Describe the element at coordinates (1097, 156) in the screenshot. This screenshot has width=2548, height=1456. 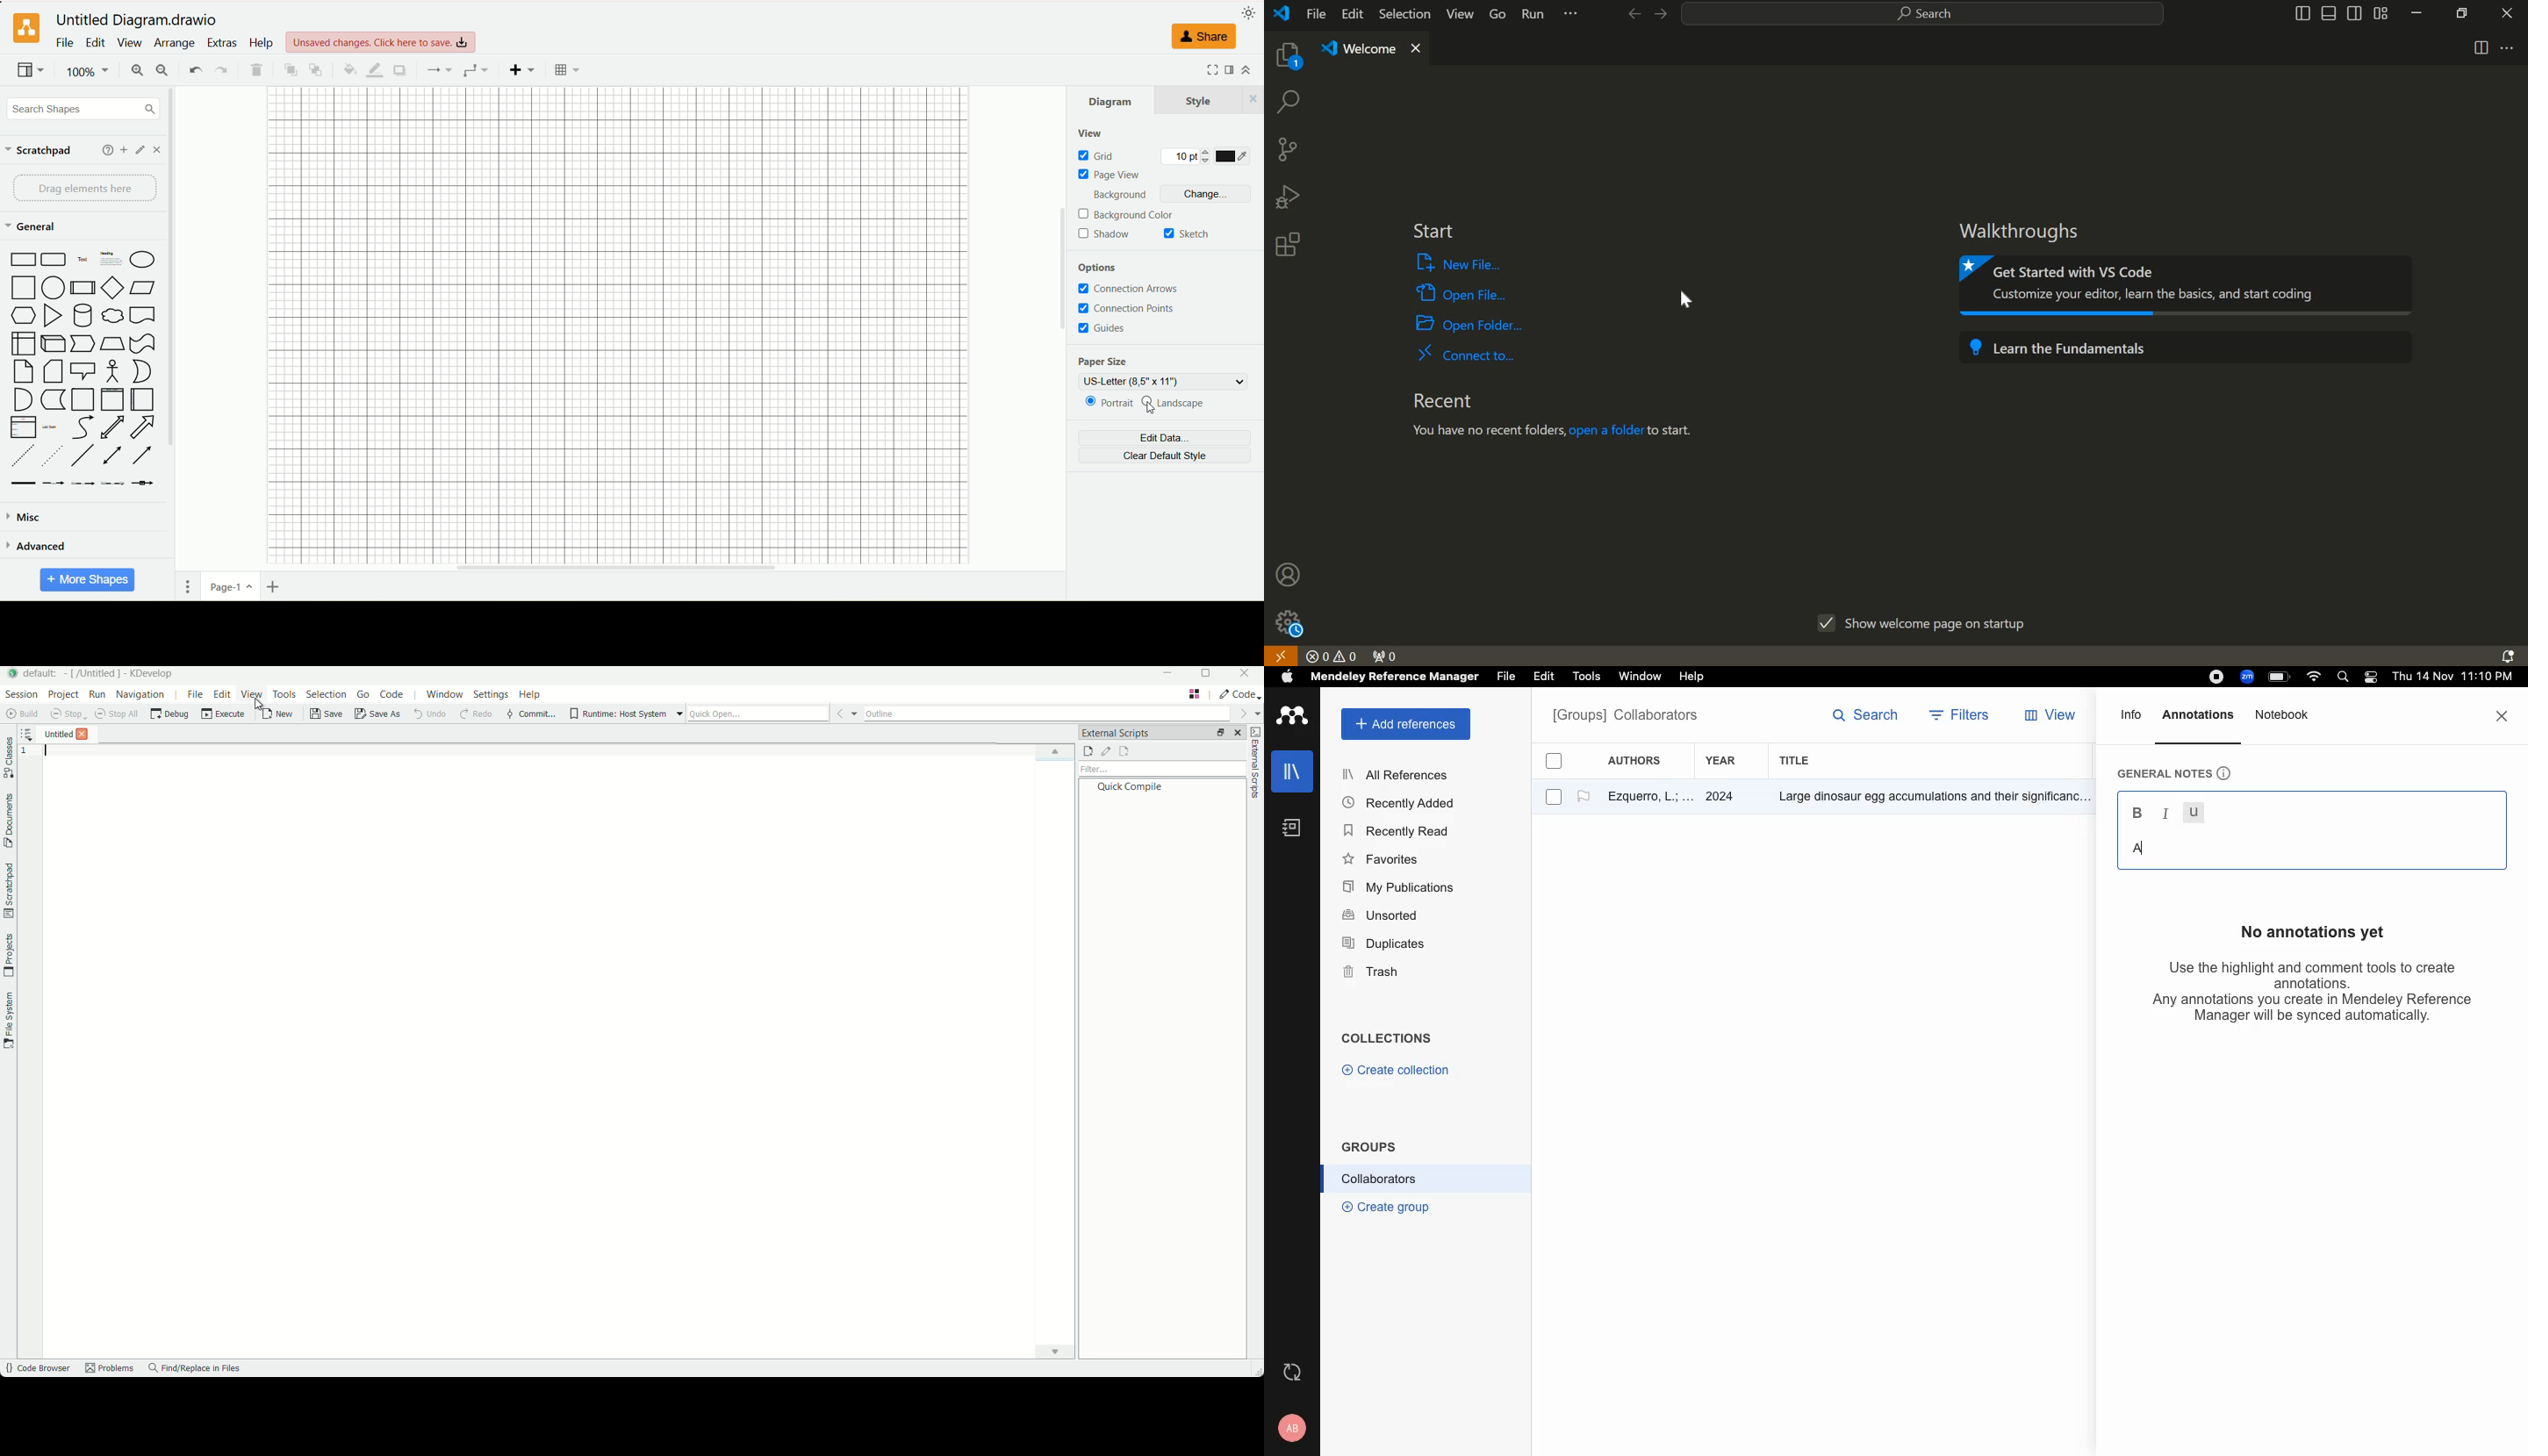
I see `grid` at that location.